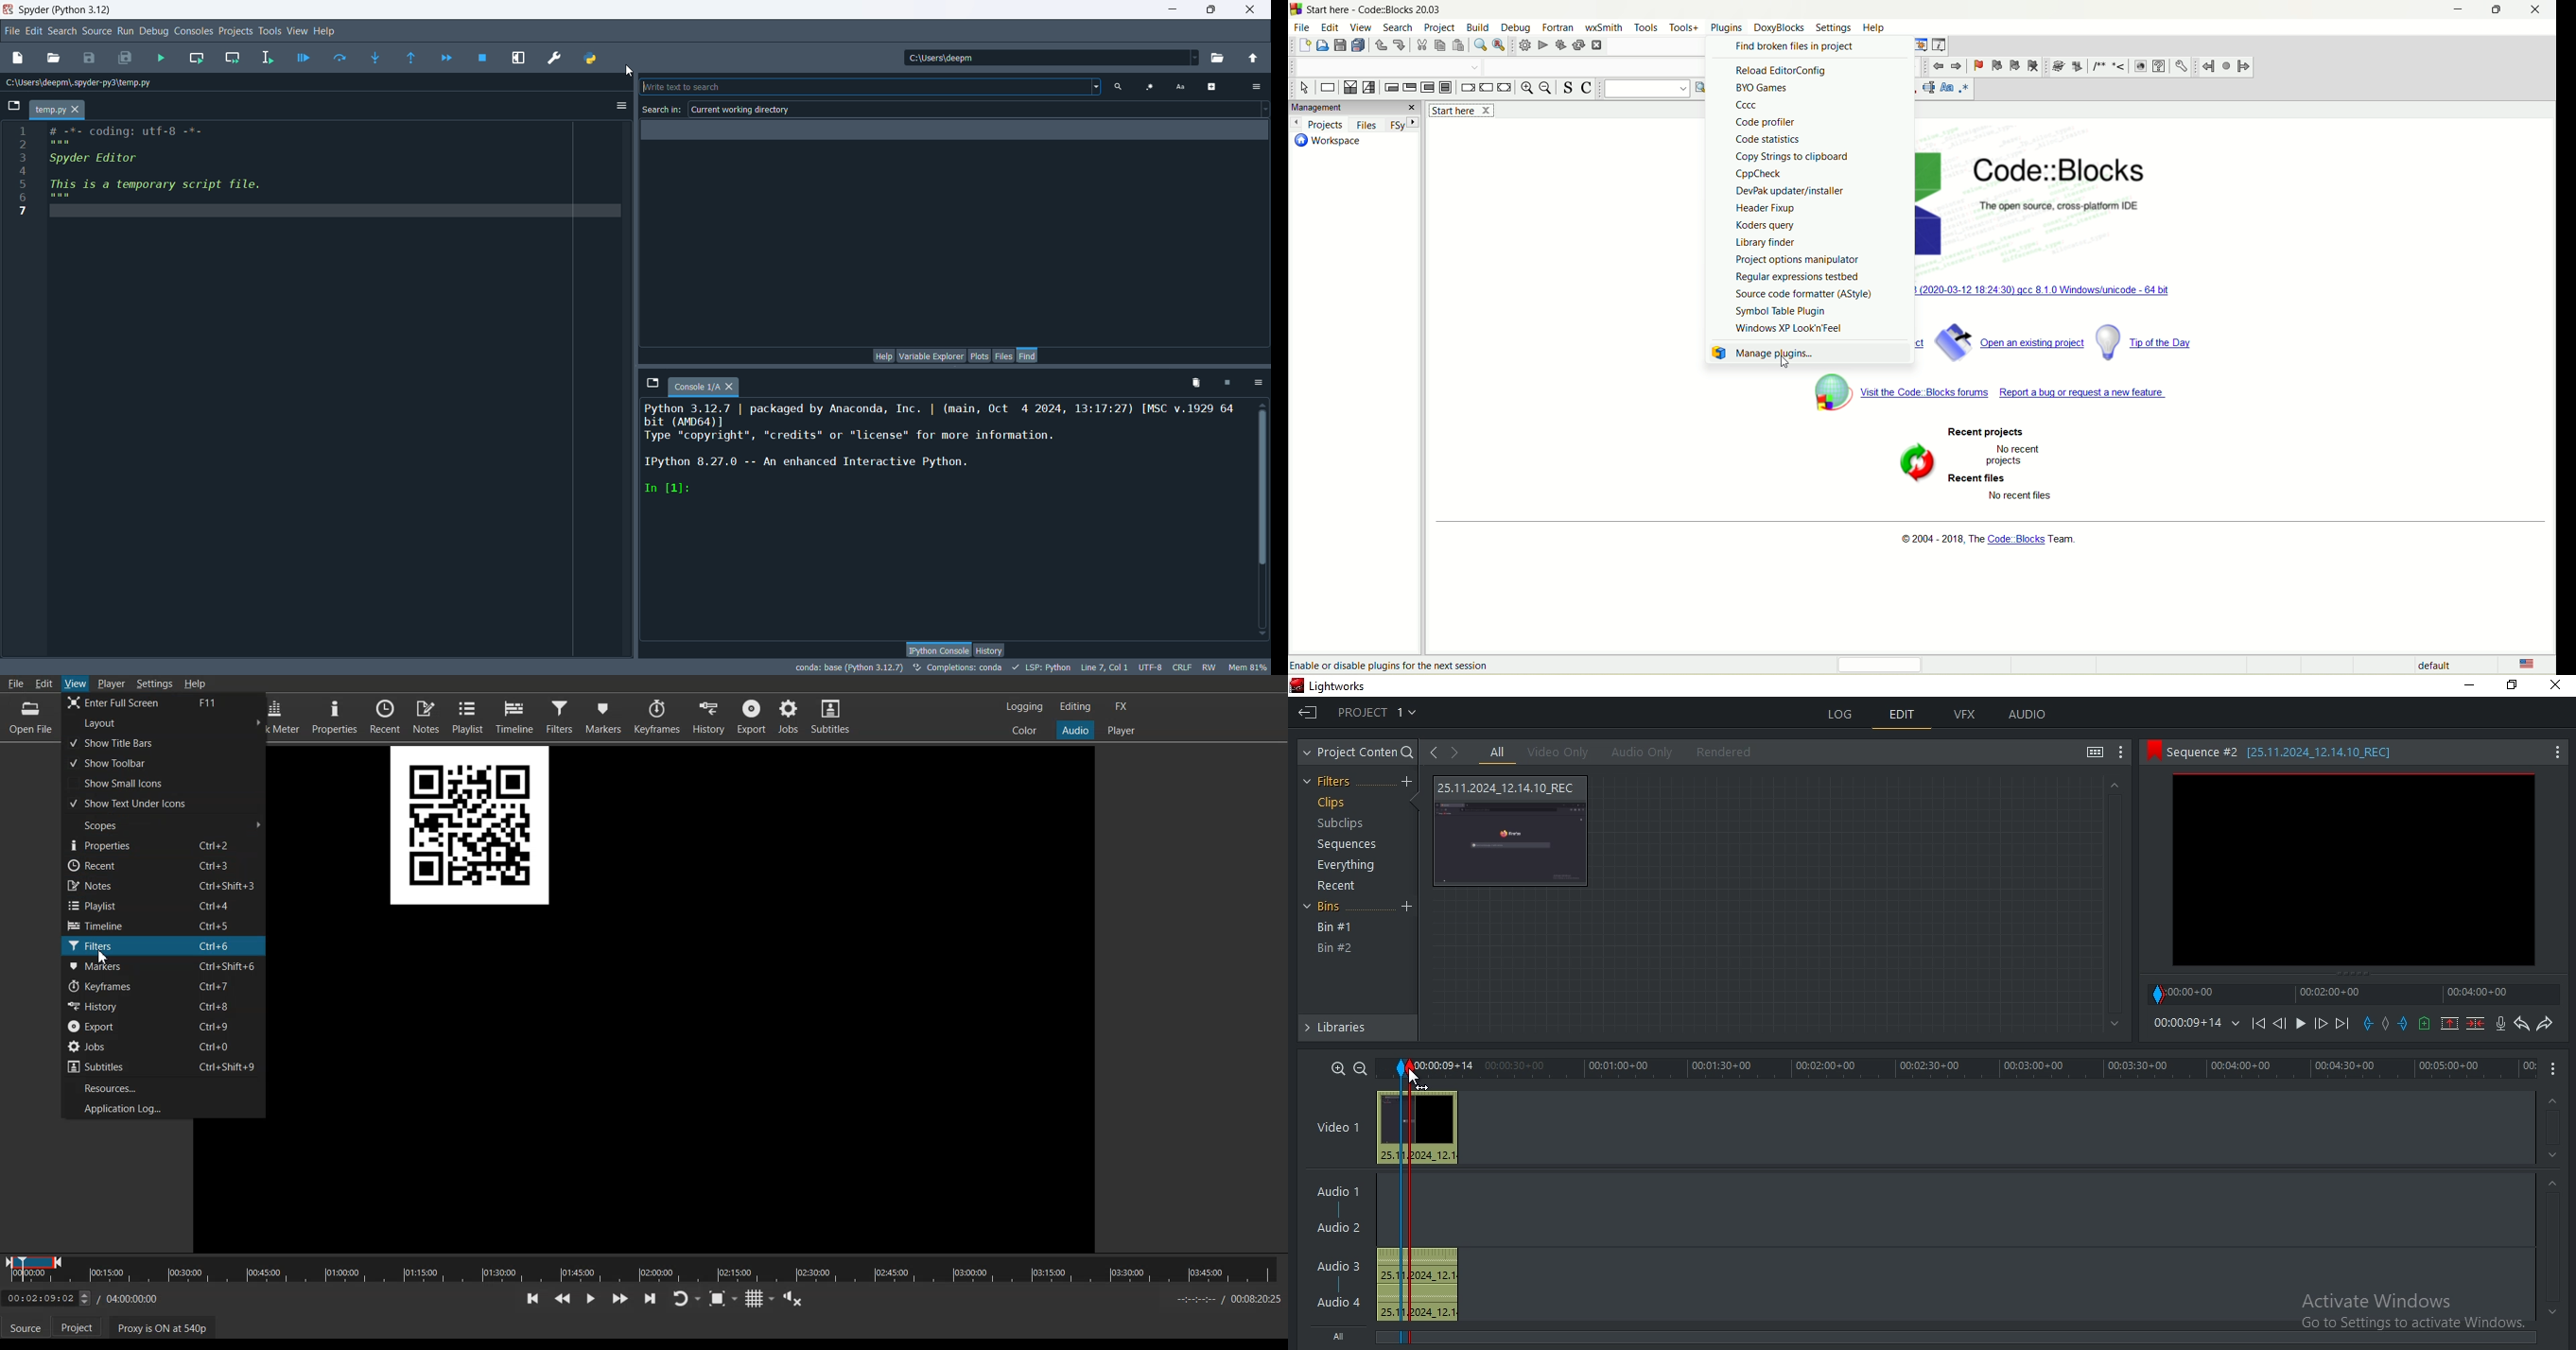 This screenshot has height=1372, width=2576. Describe the element at coordinates (340, 59) in the screenshot. I see `run current line` at that location.